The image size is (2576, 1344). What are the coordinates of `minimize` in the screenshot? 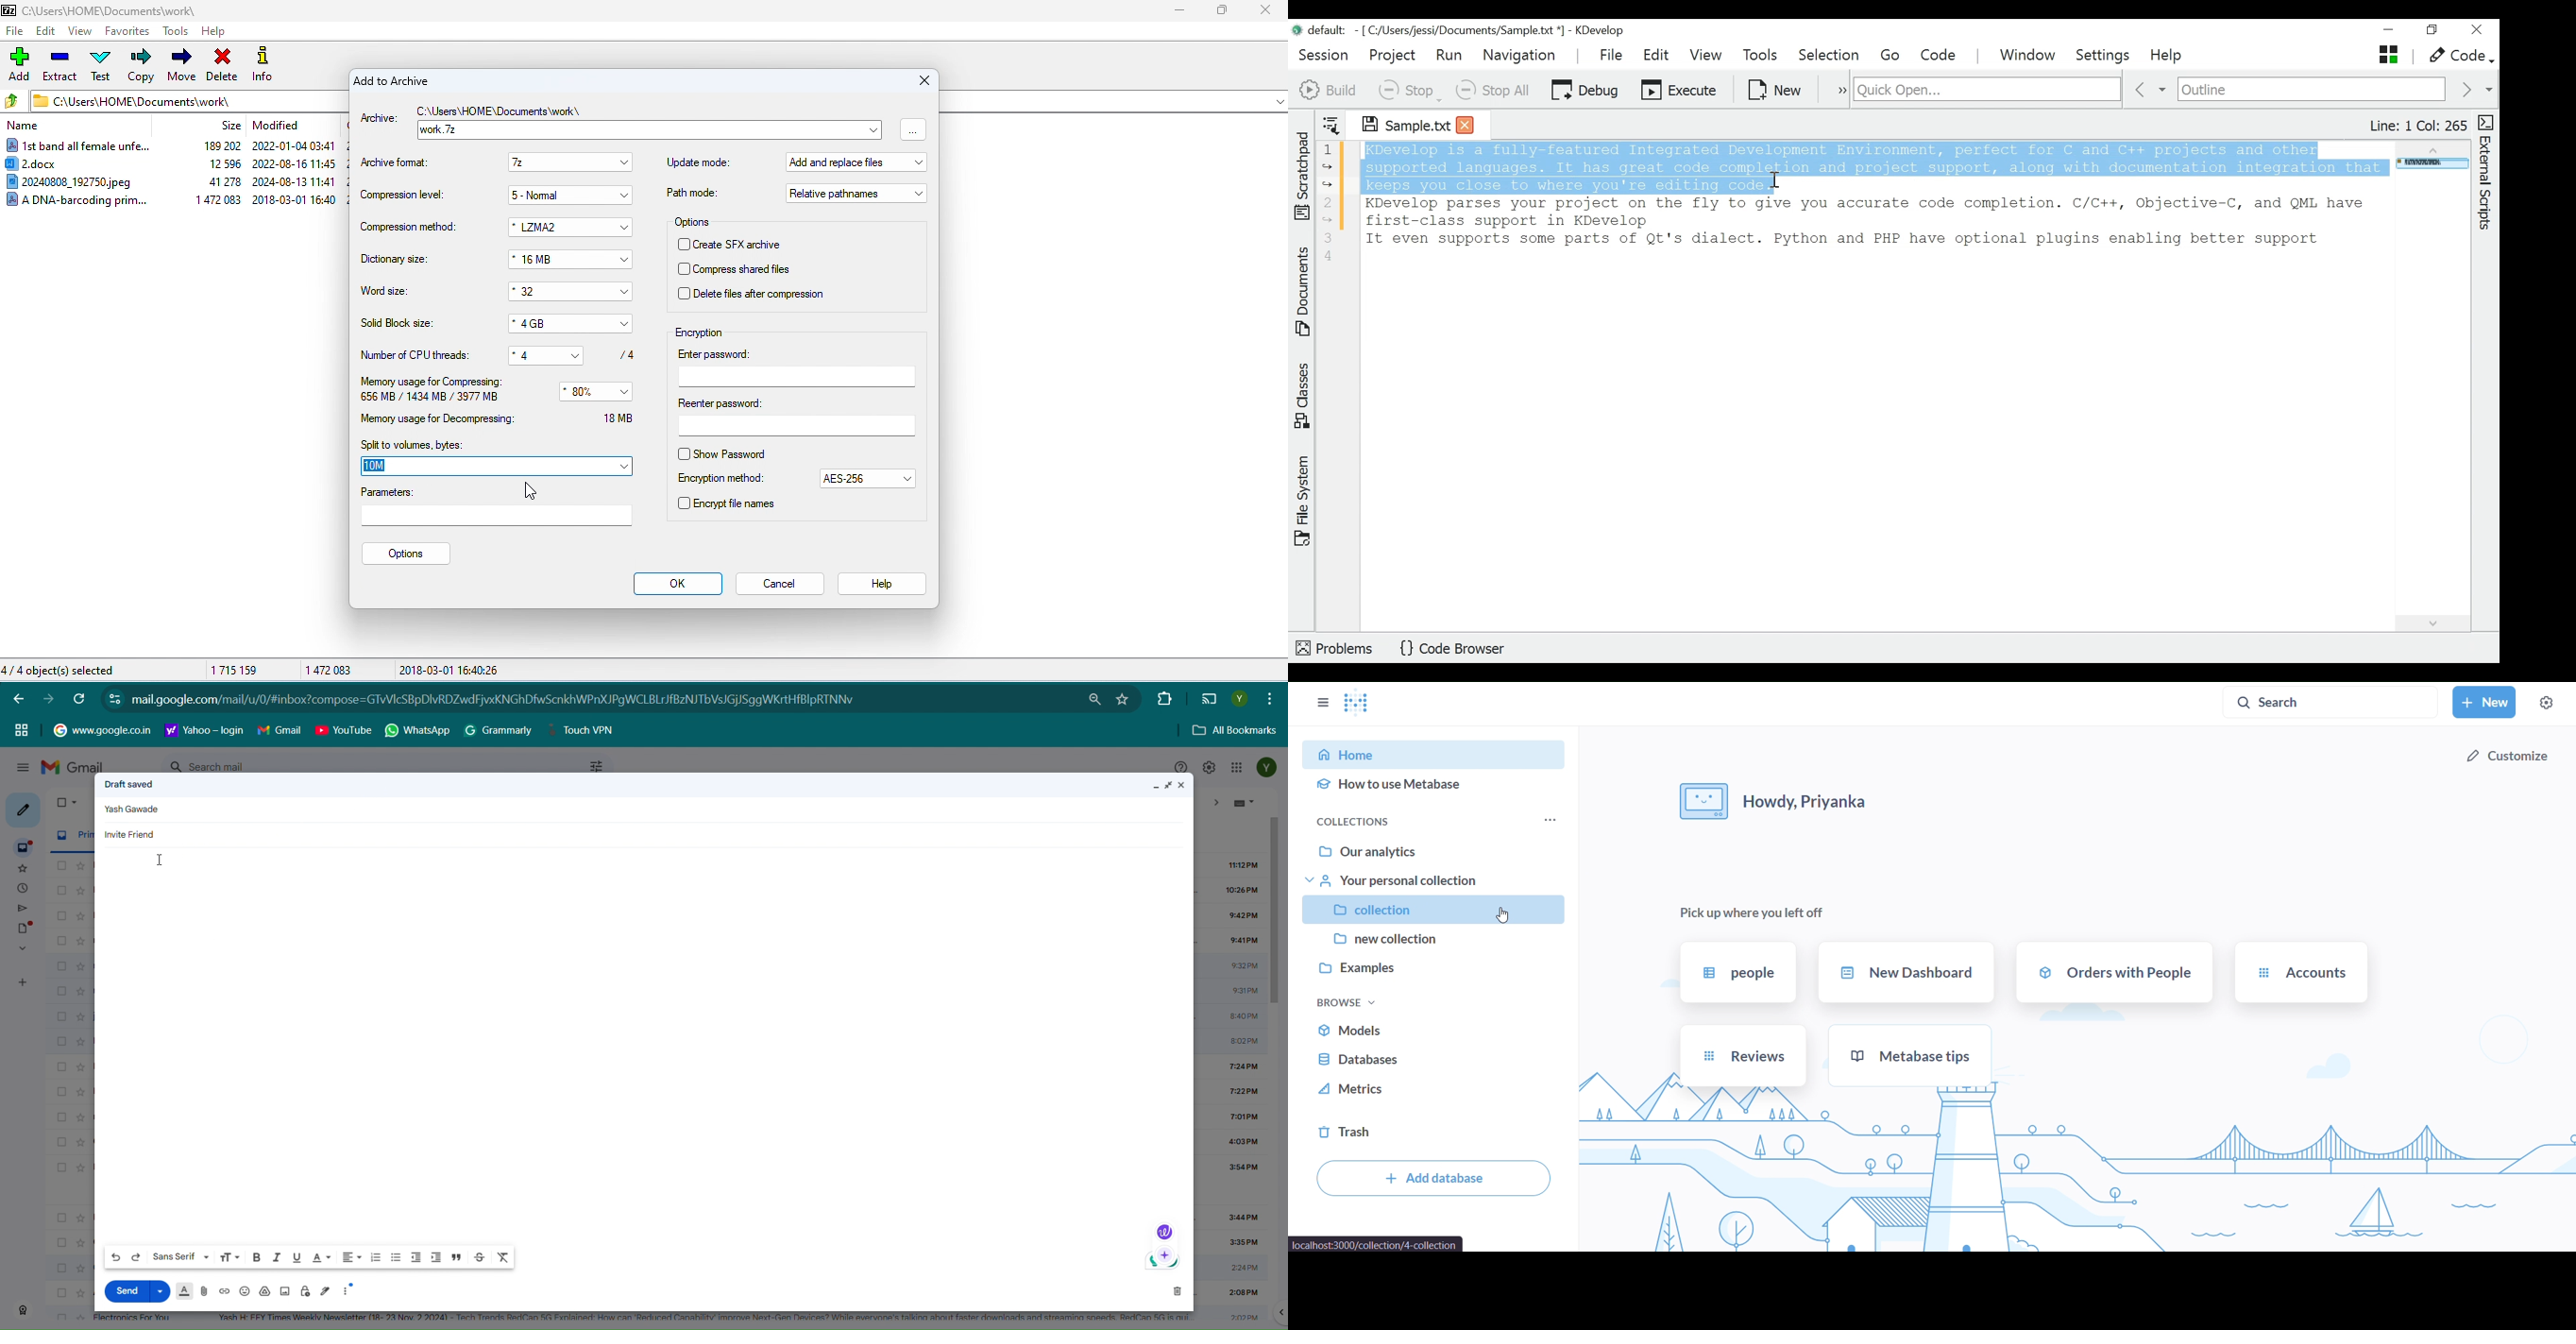 It's located at (1178, 11).